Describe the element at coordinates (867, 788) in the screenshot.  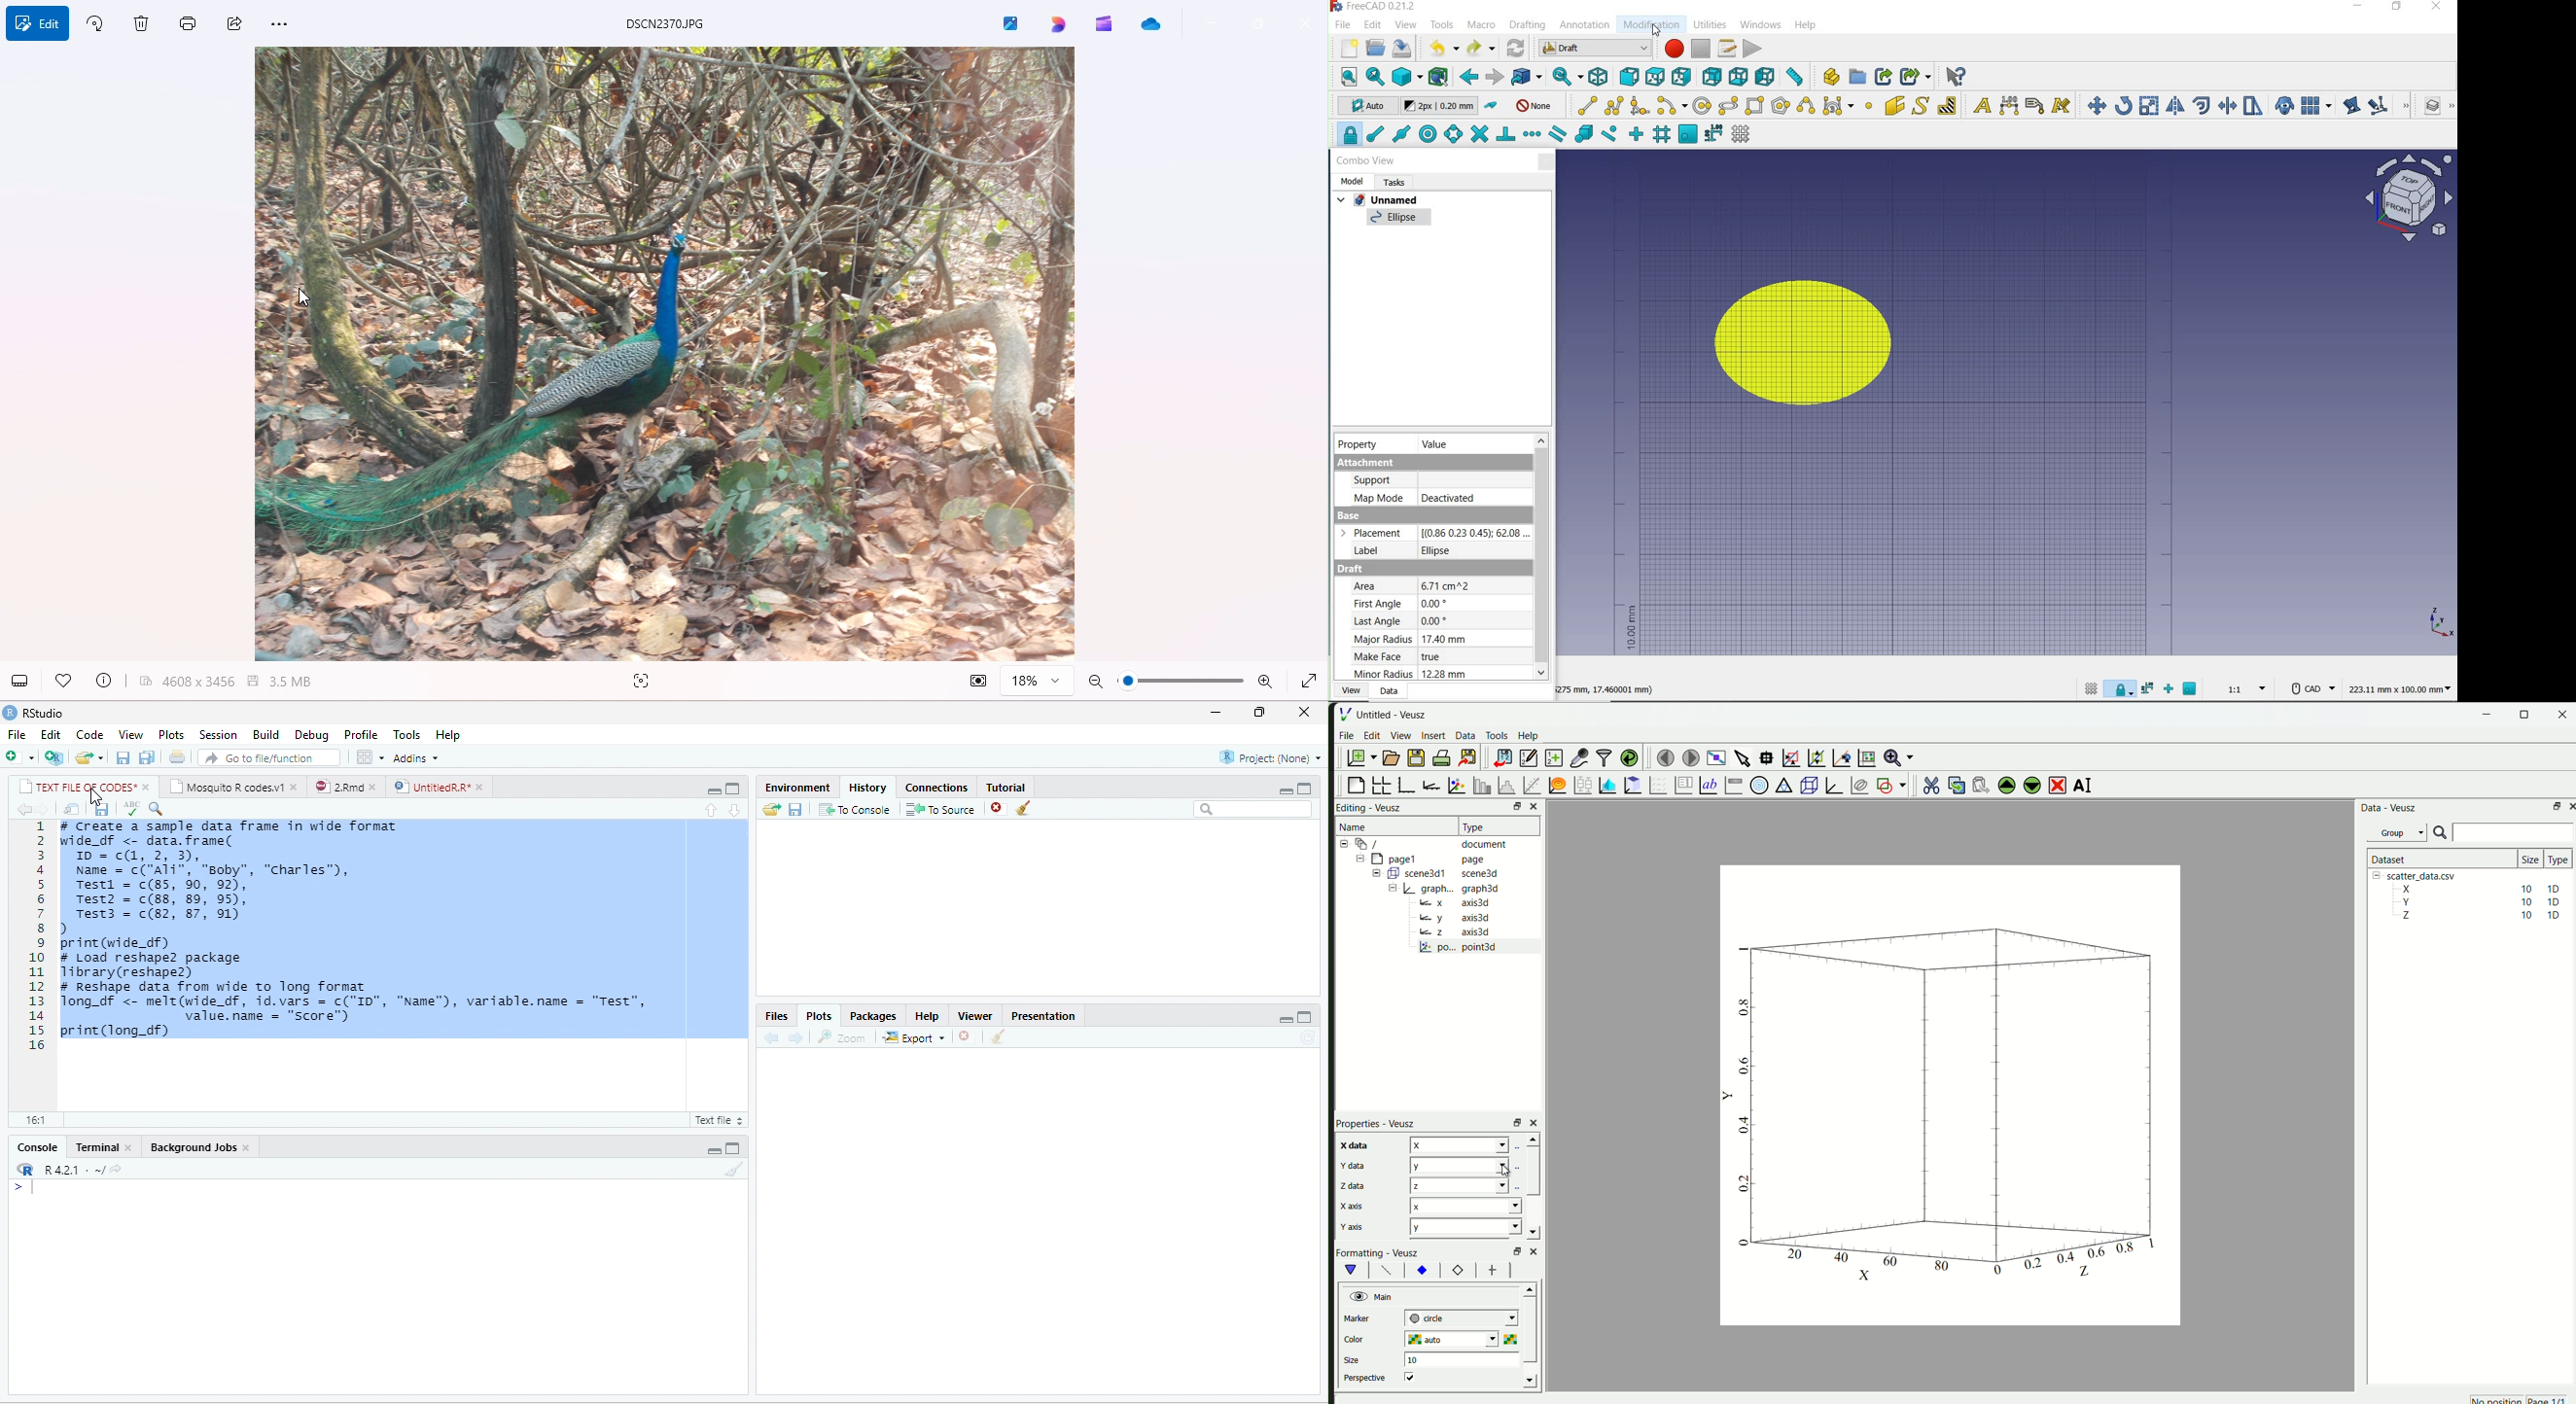
I see `History` at that location.